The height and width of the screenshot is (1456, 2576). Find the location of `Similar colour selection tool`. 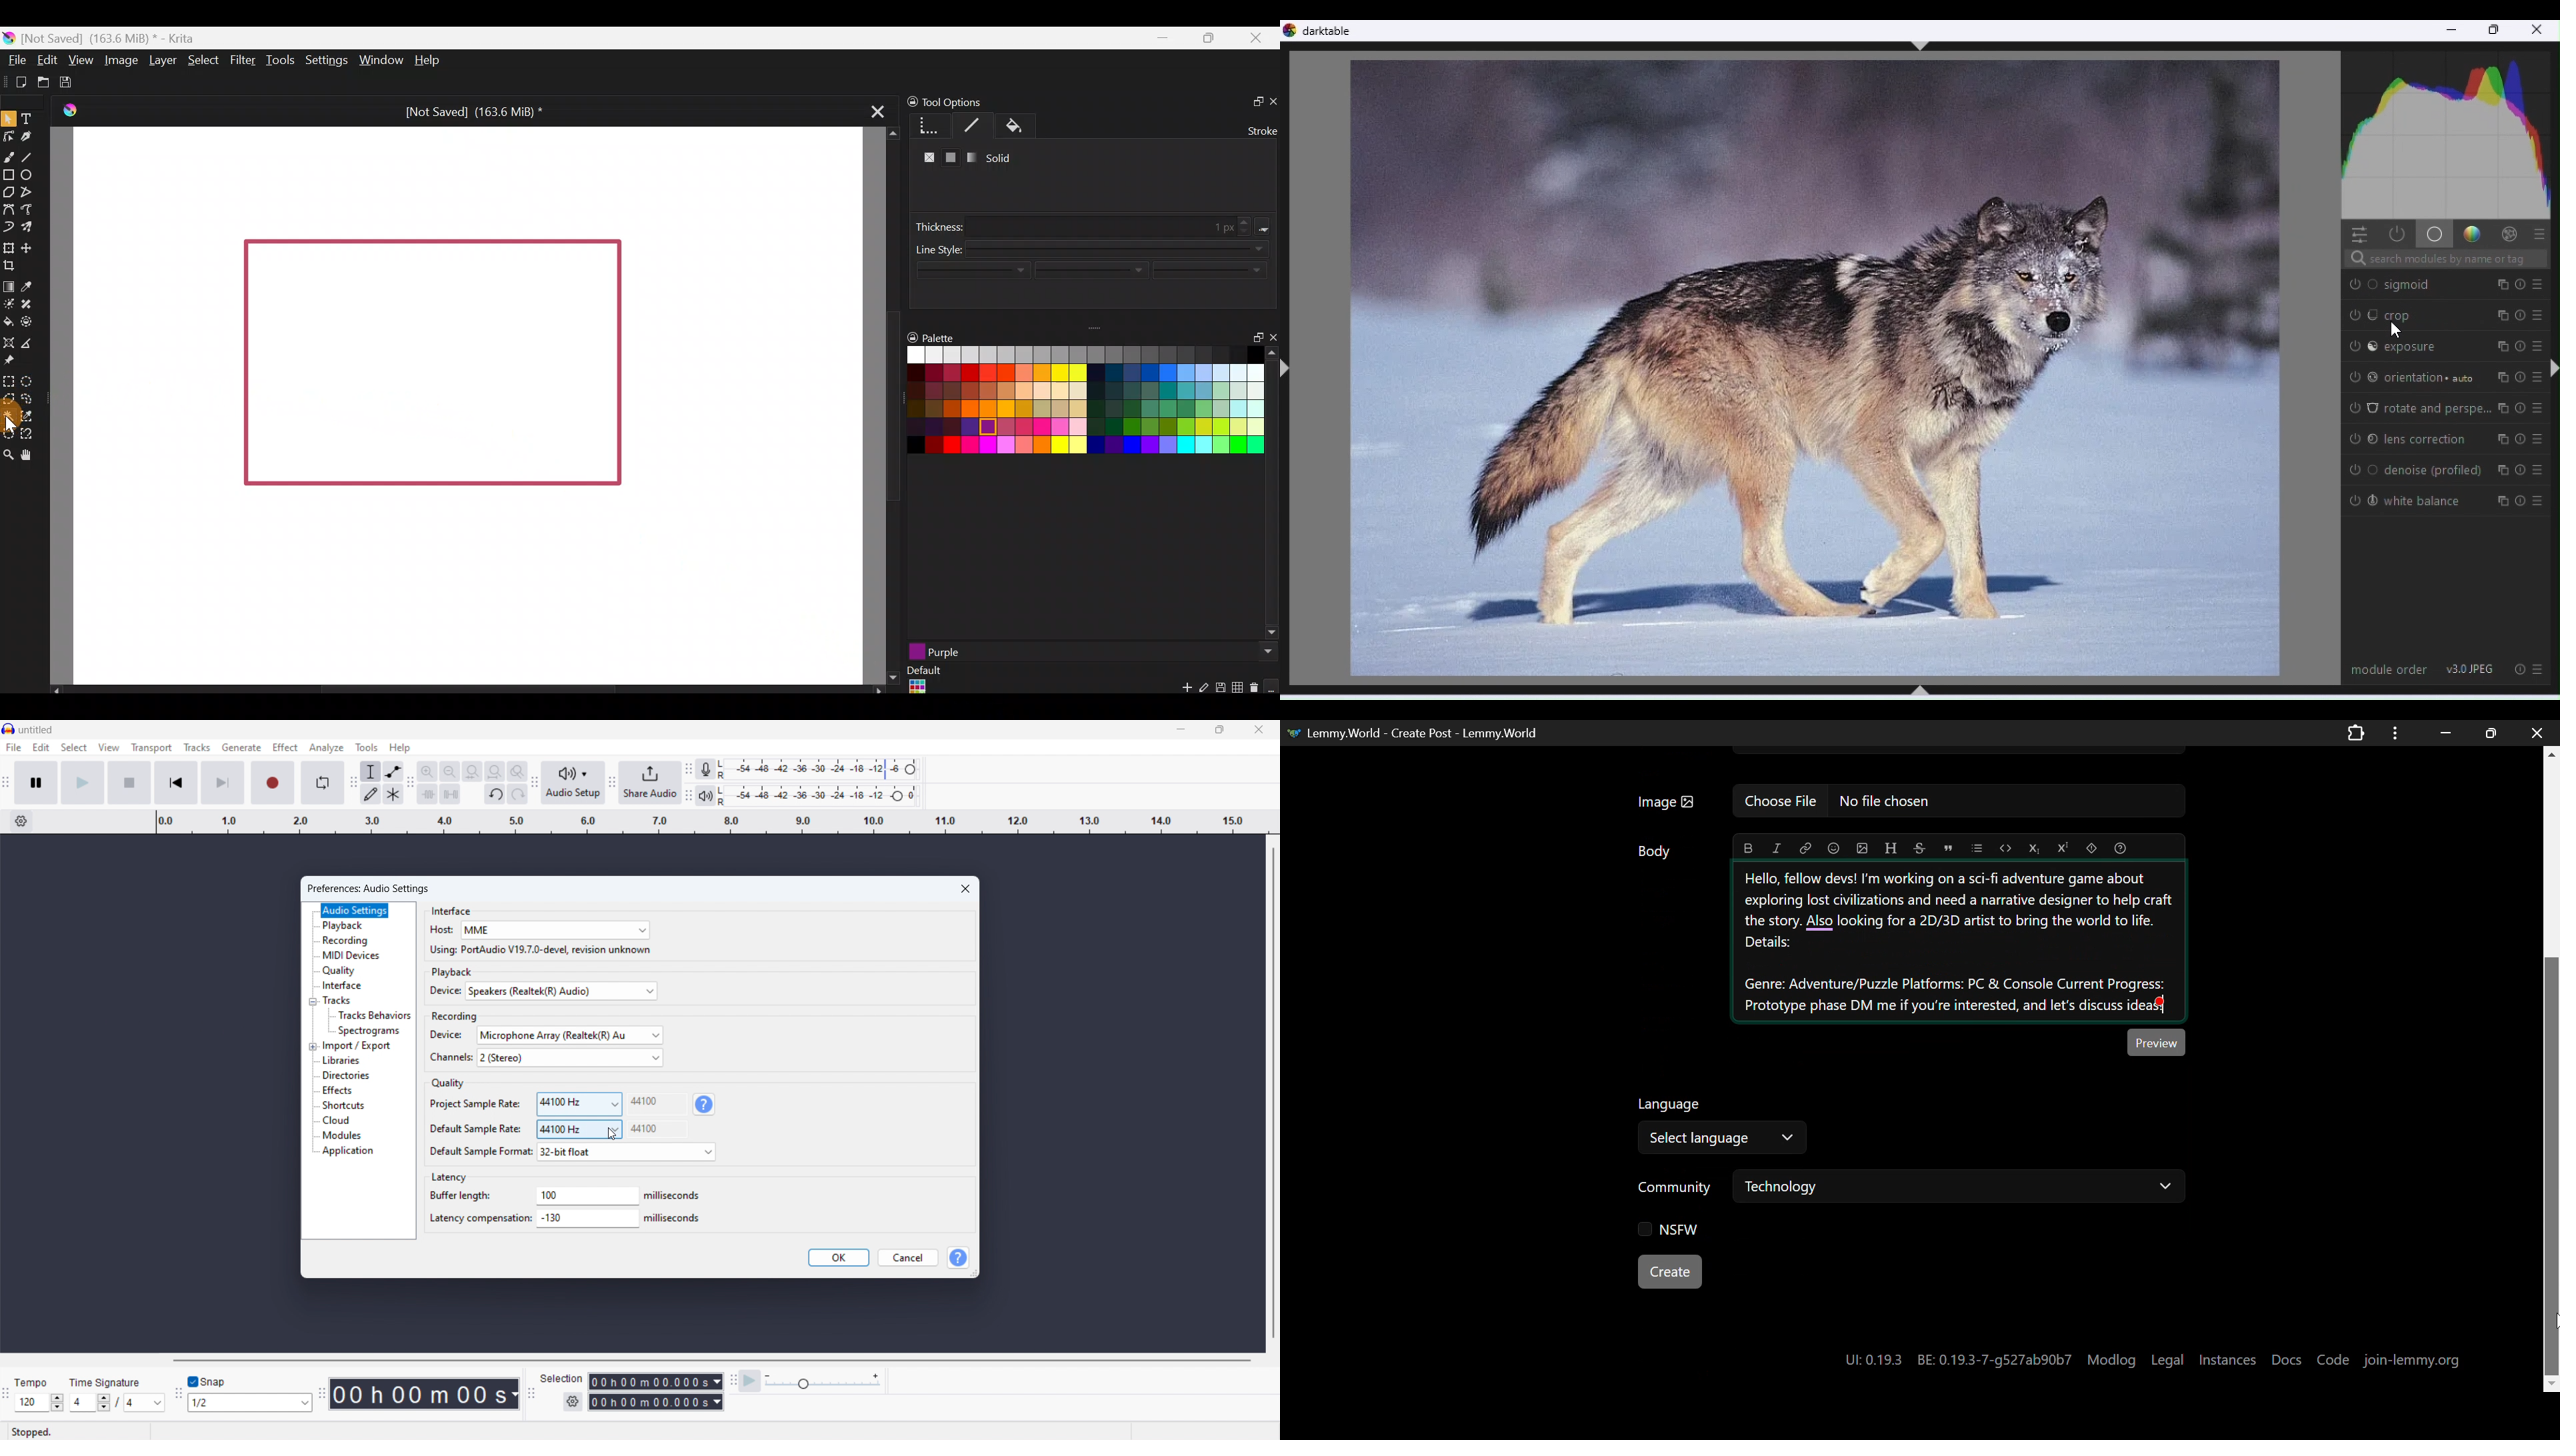

Similar colour selection tool is located at coordinates (37, 415).